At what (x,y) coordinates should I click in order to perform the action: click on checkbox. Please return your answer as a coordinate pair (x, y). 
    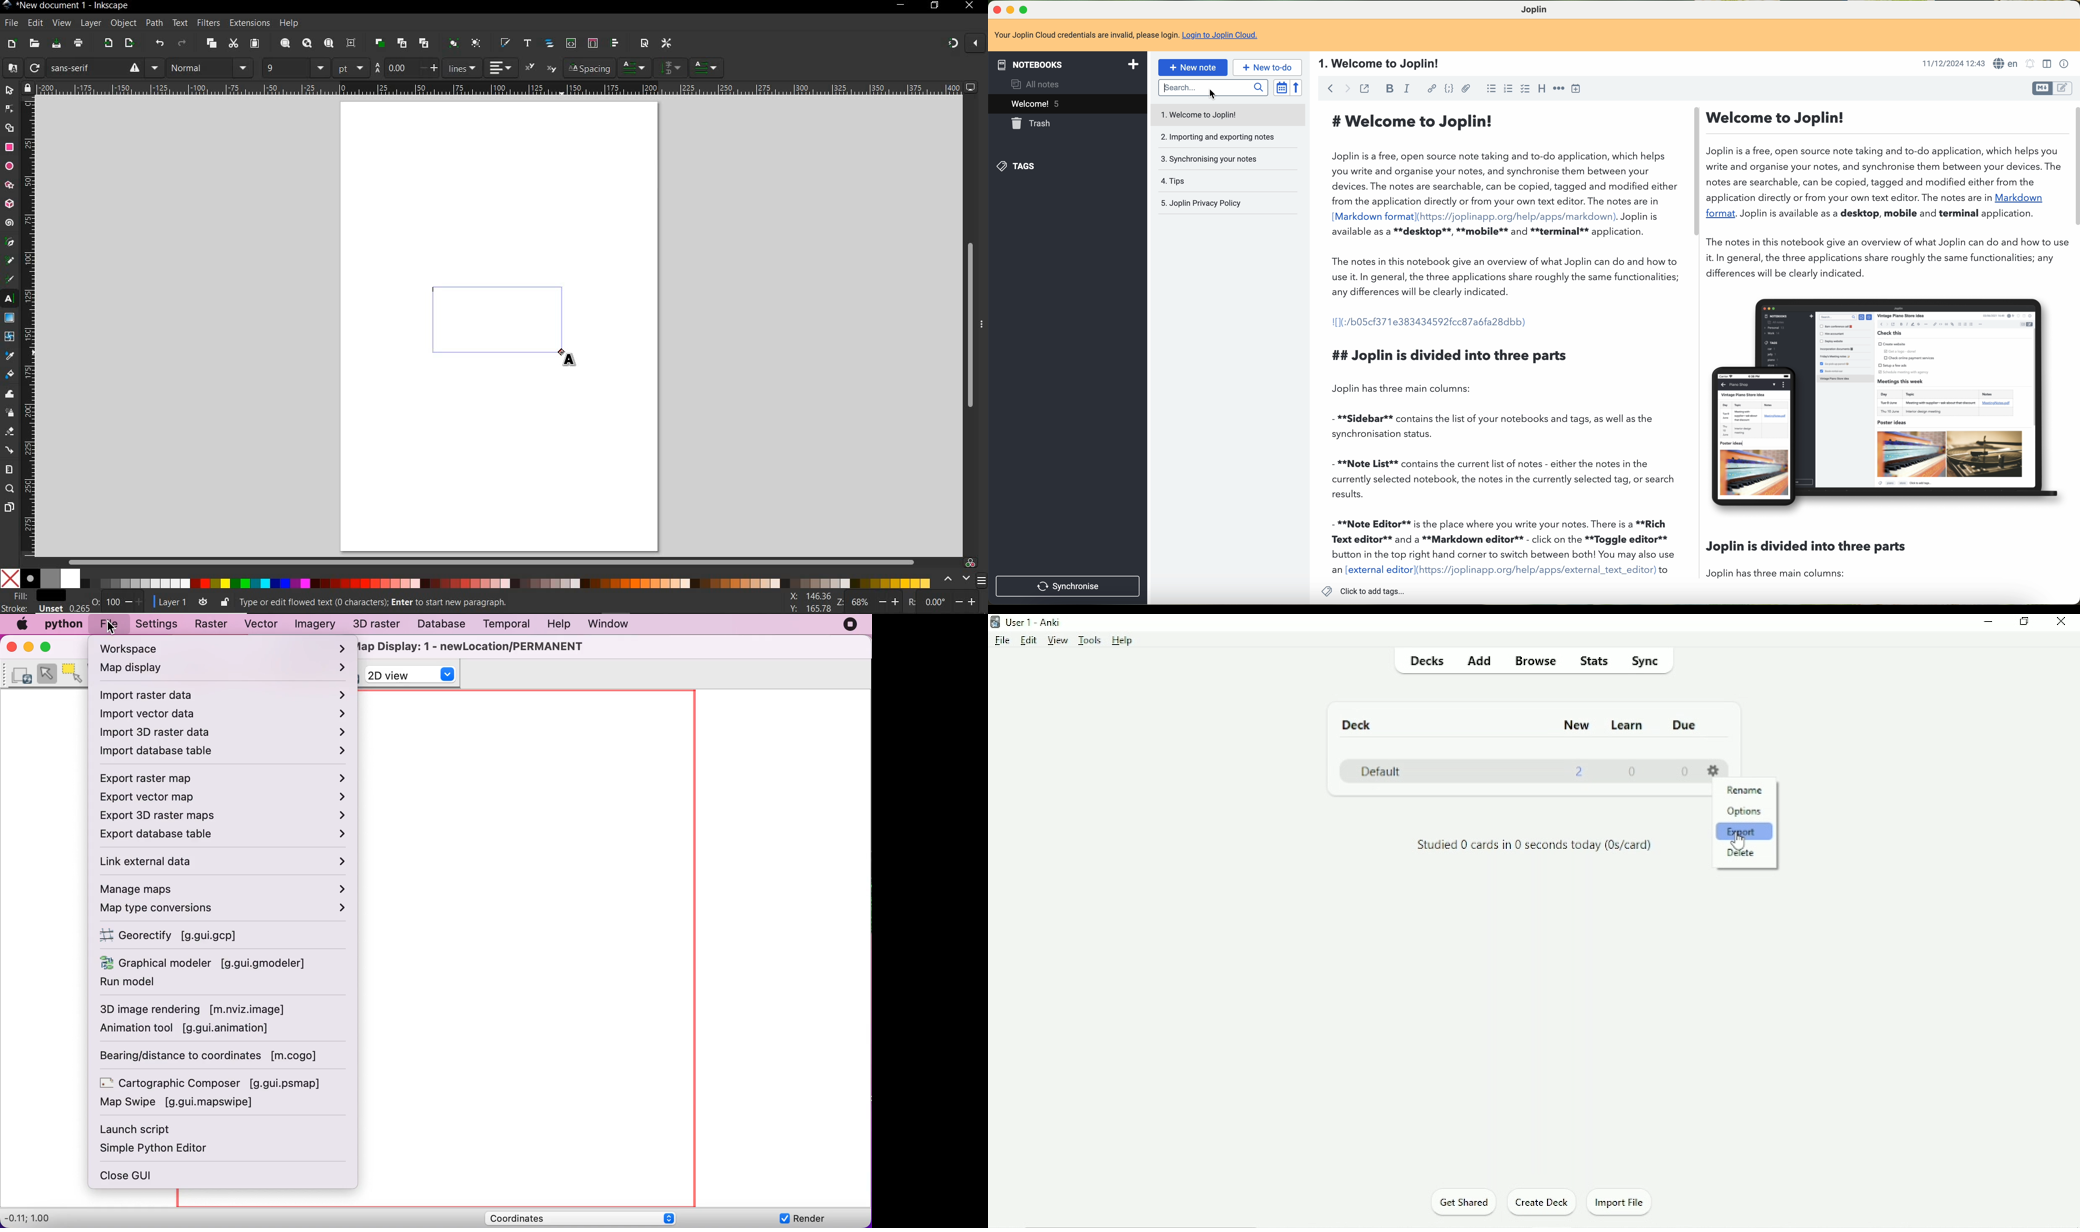
    Looking at the image, I should click on (1526, 90).